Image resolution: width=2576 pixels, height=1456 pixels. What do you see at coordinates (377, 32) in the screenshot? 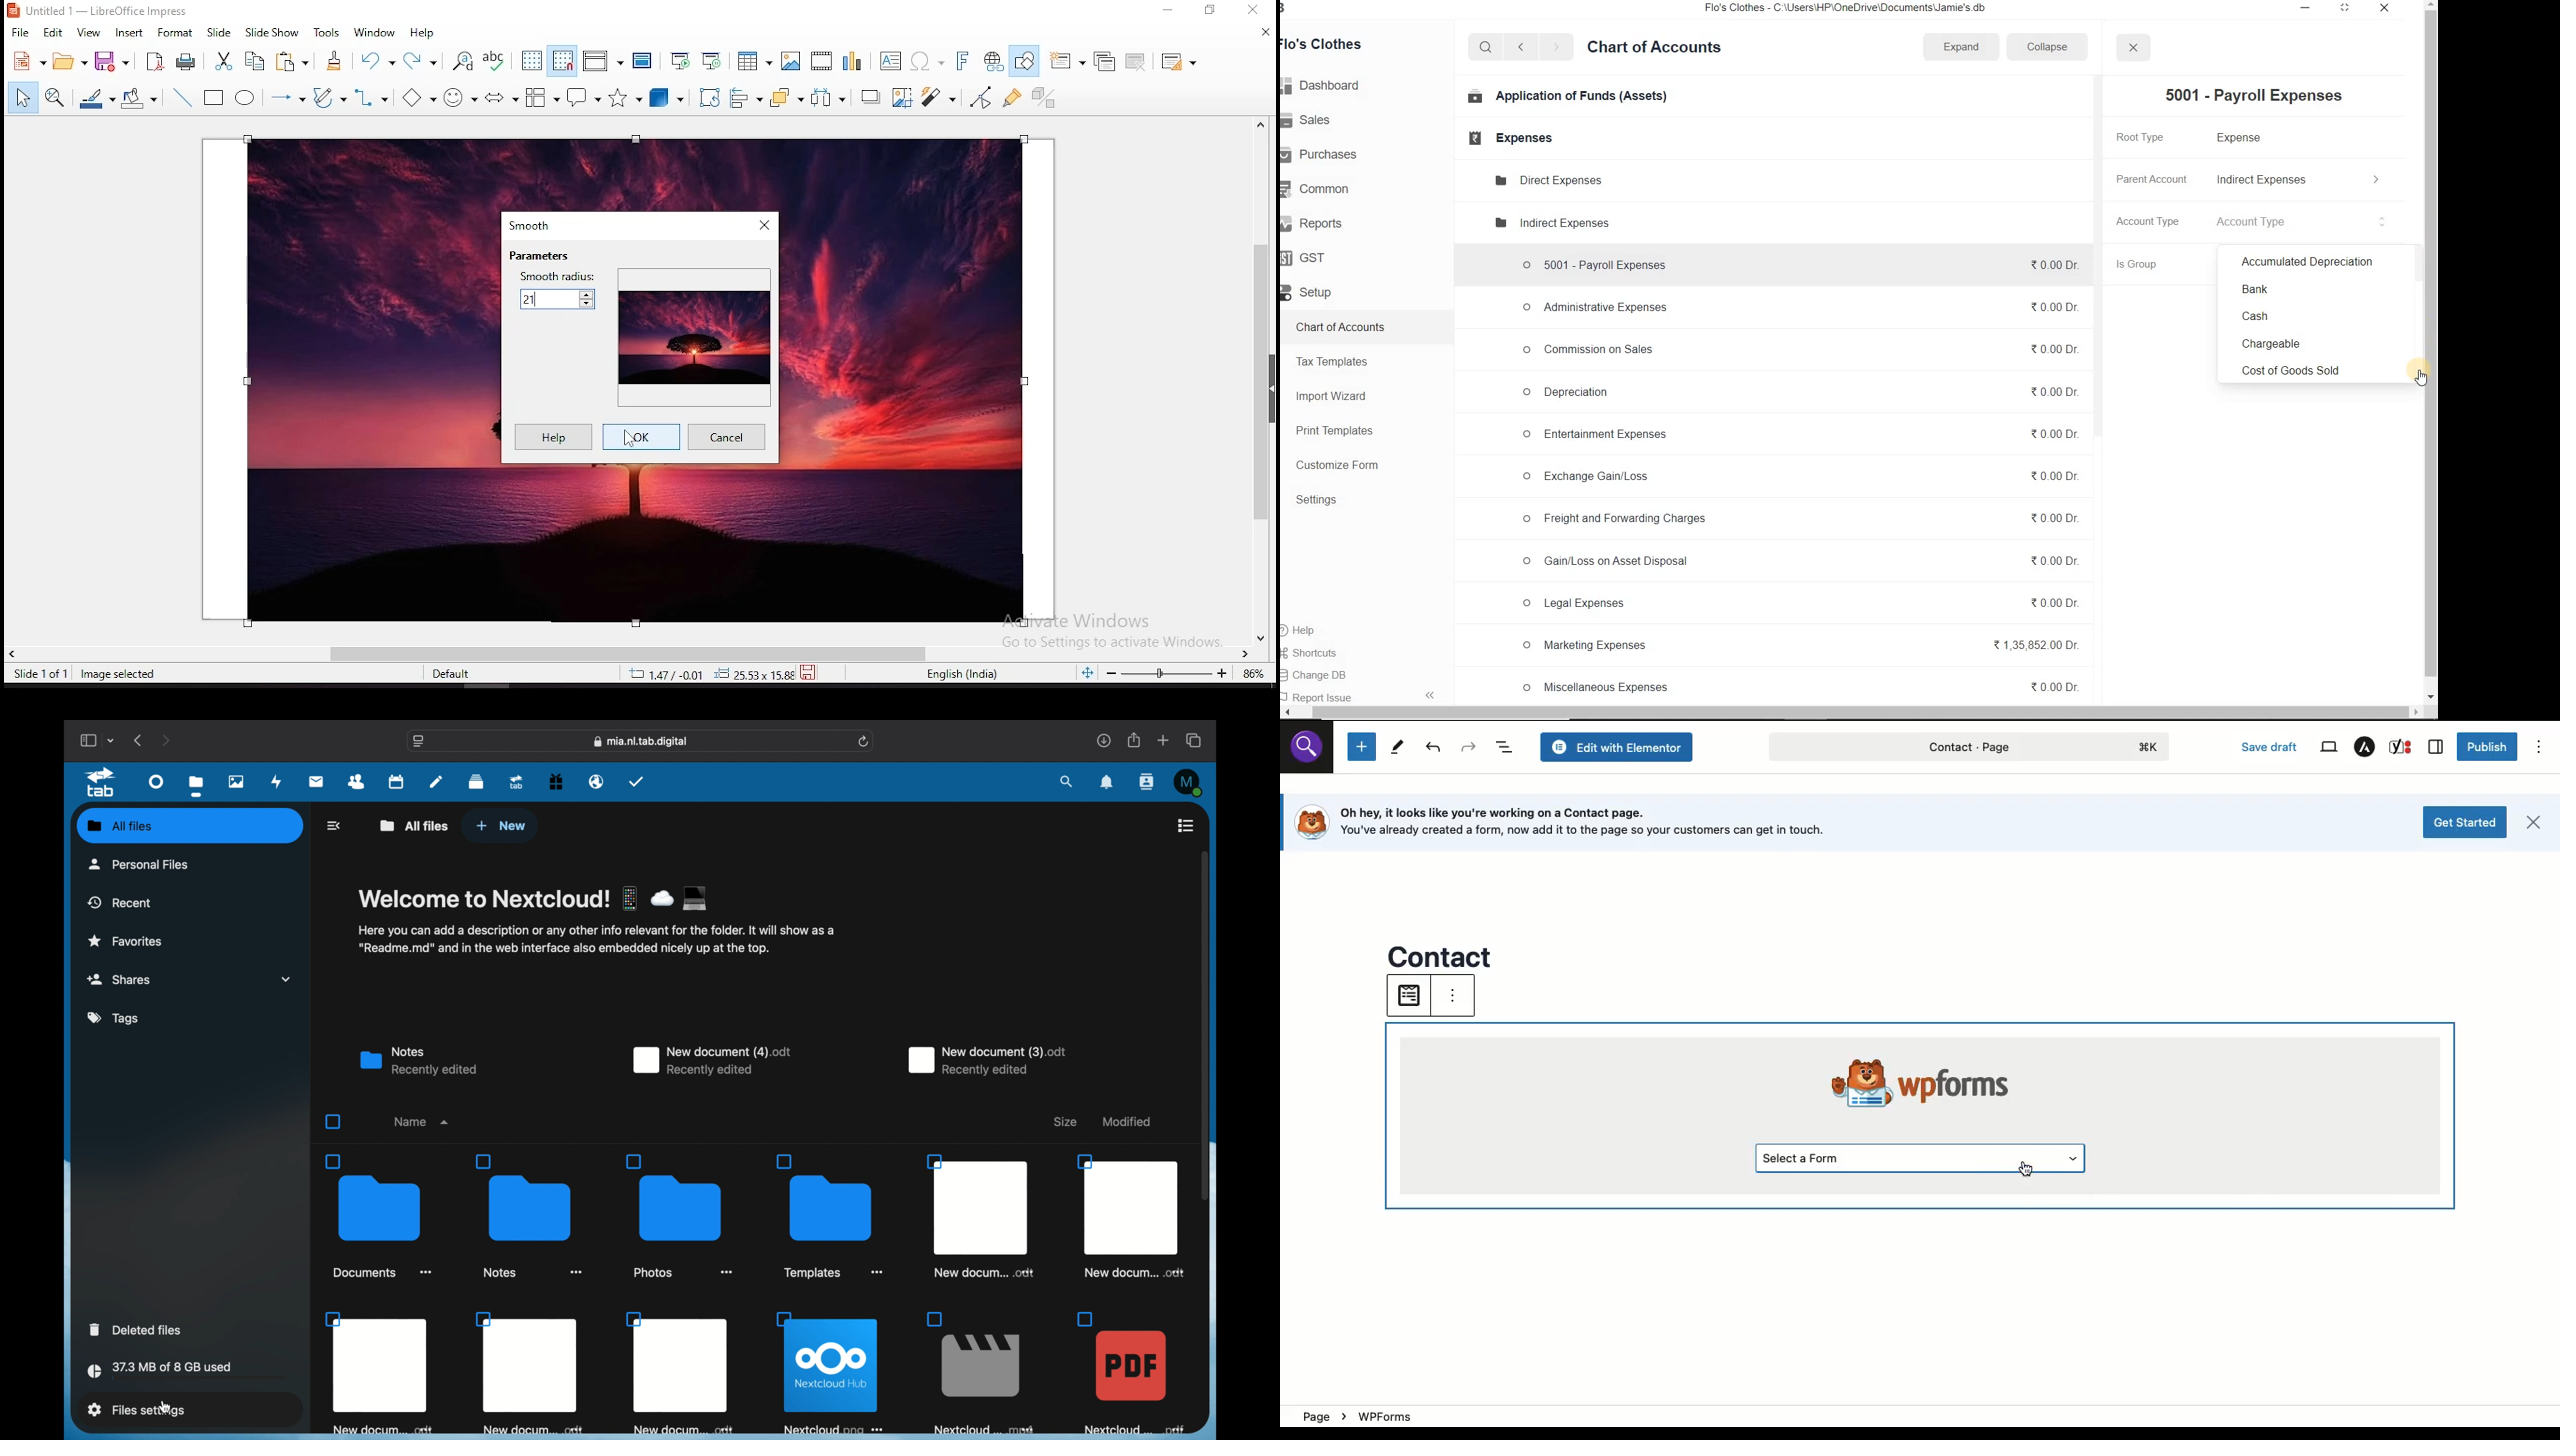
I see `window` at bounding box center [377, 32].